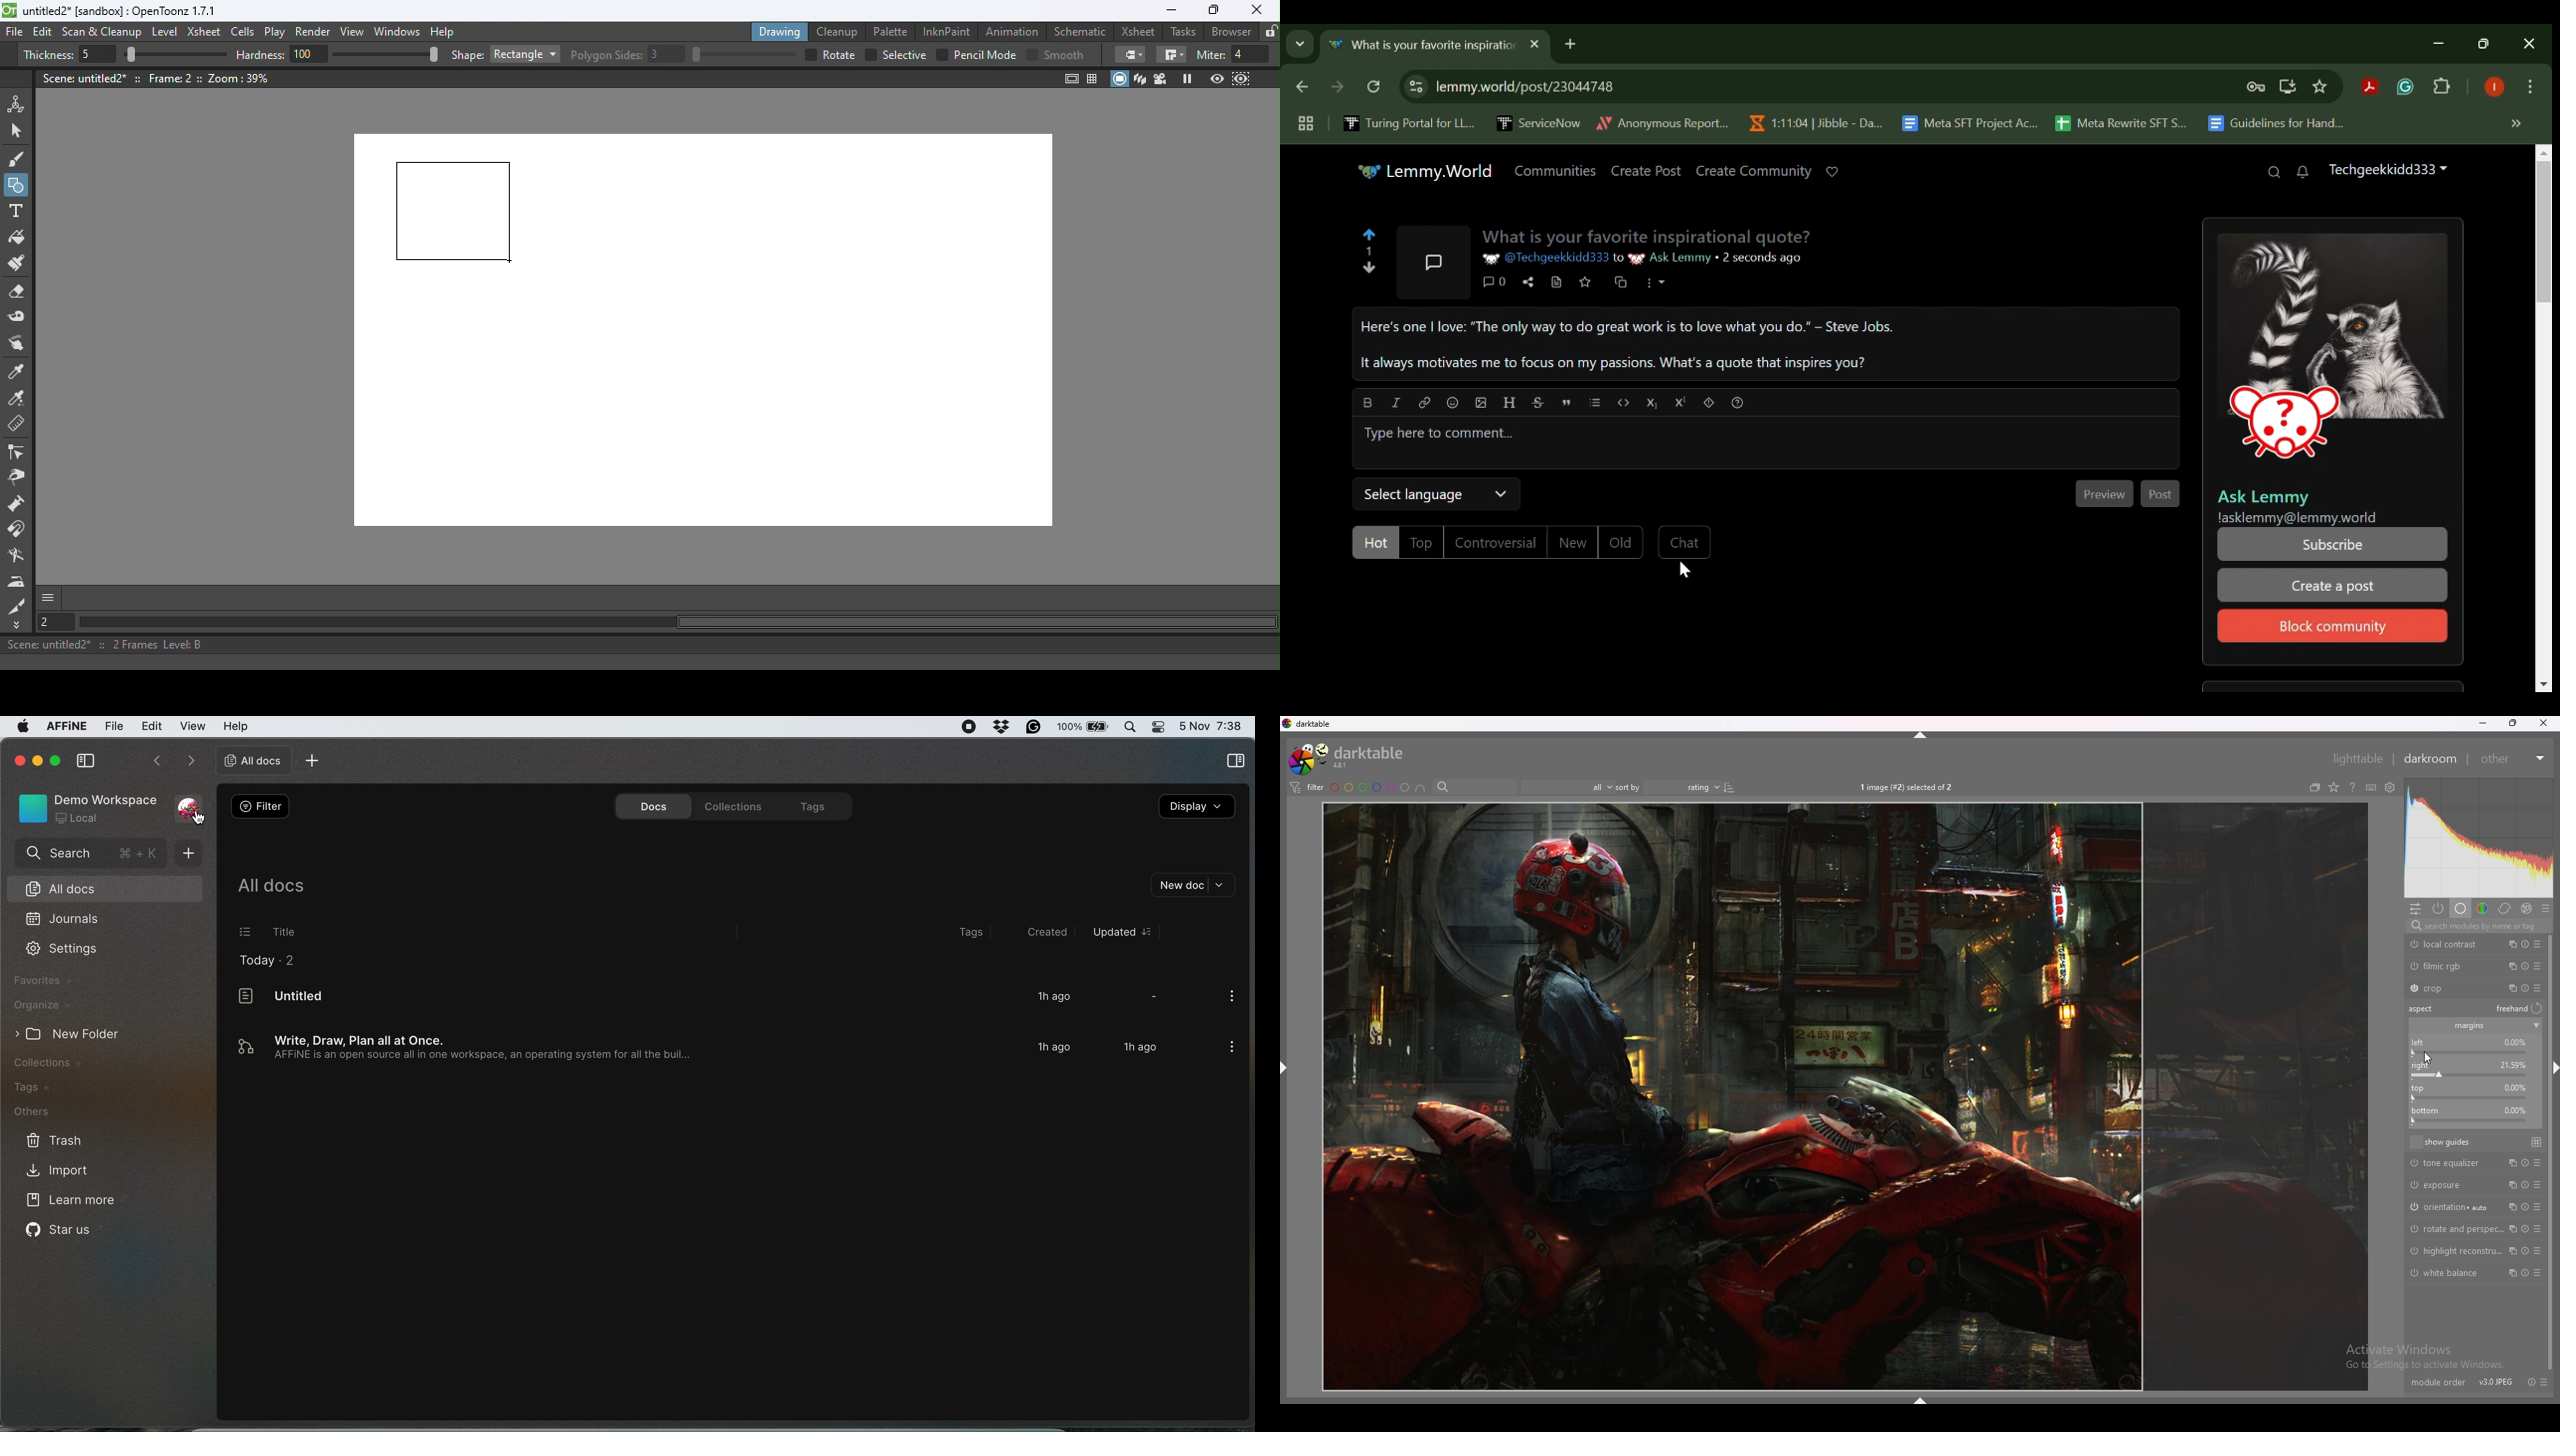 This screenshot has height=1456, width=2576. I want to click on search bar, so click(1474, 787).